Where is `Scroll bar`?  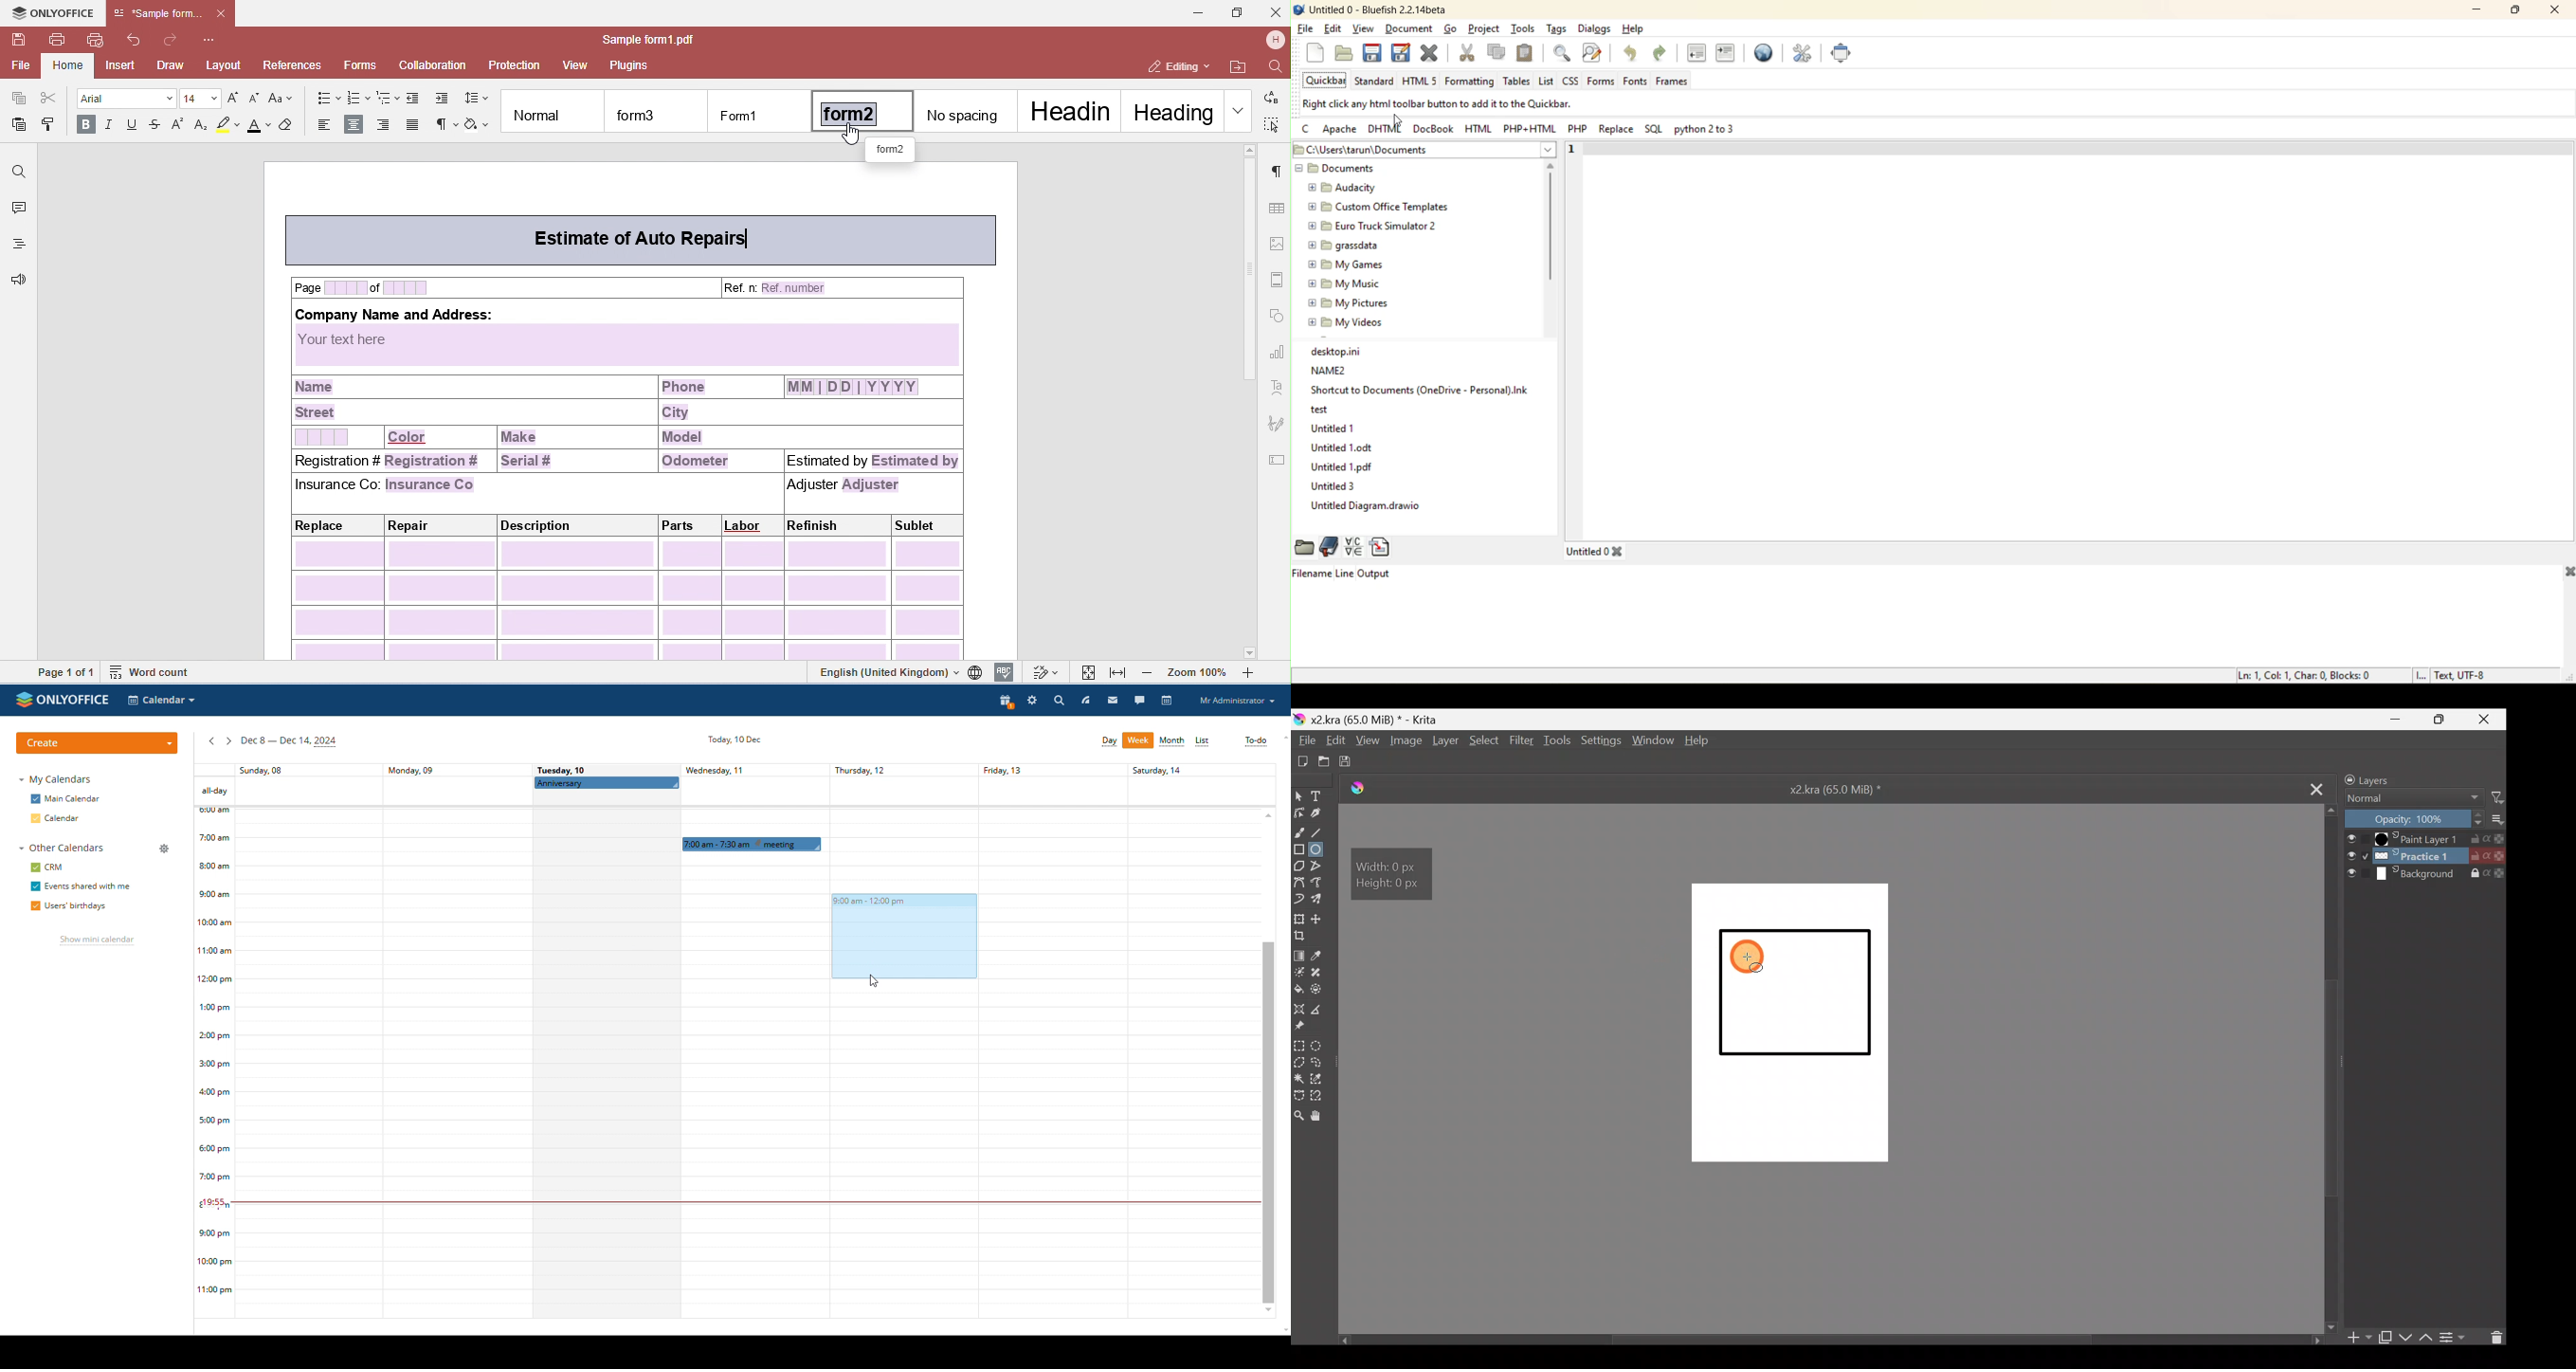
Scroll bar is located at coordinates (1820, 1337).